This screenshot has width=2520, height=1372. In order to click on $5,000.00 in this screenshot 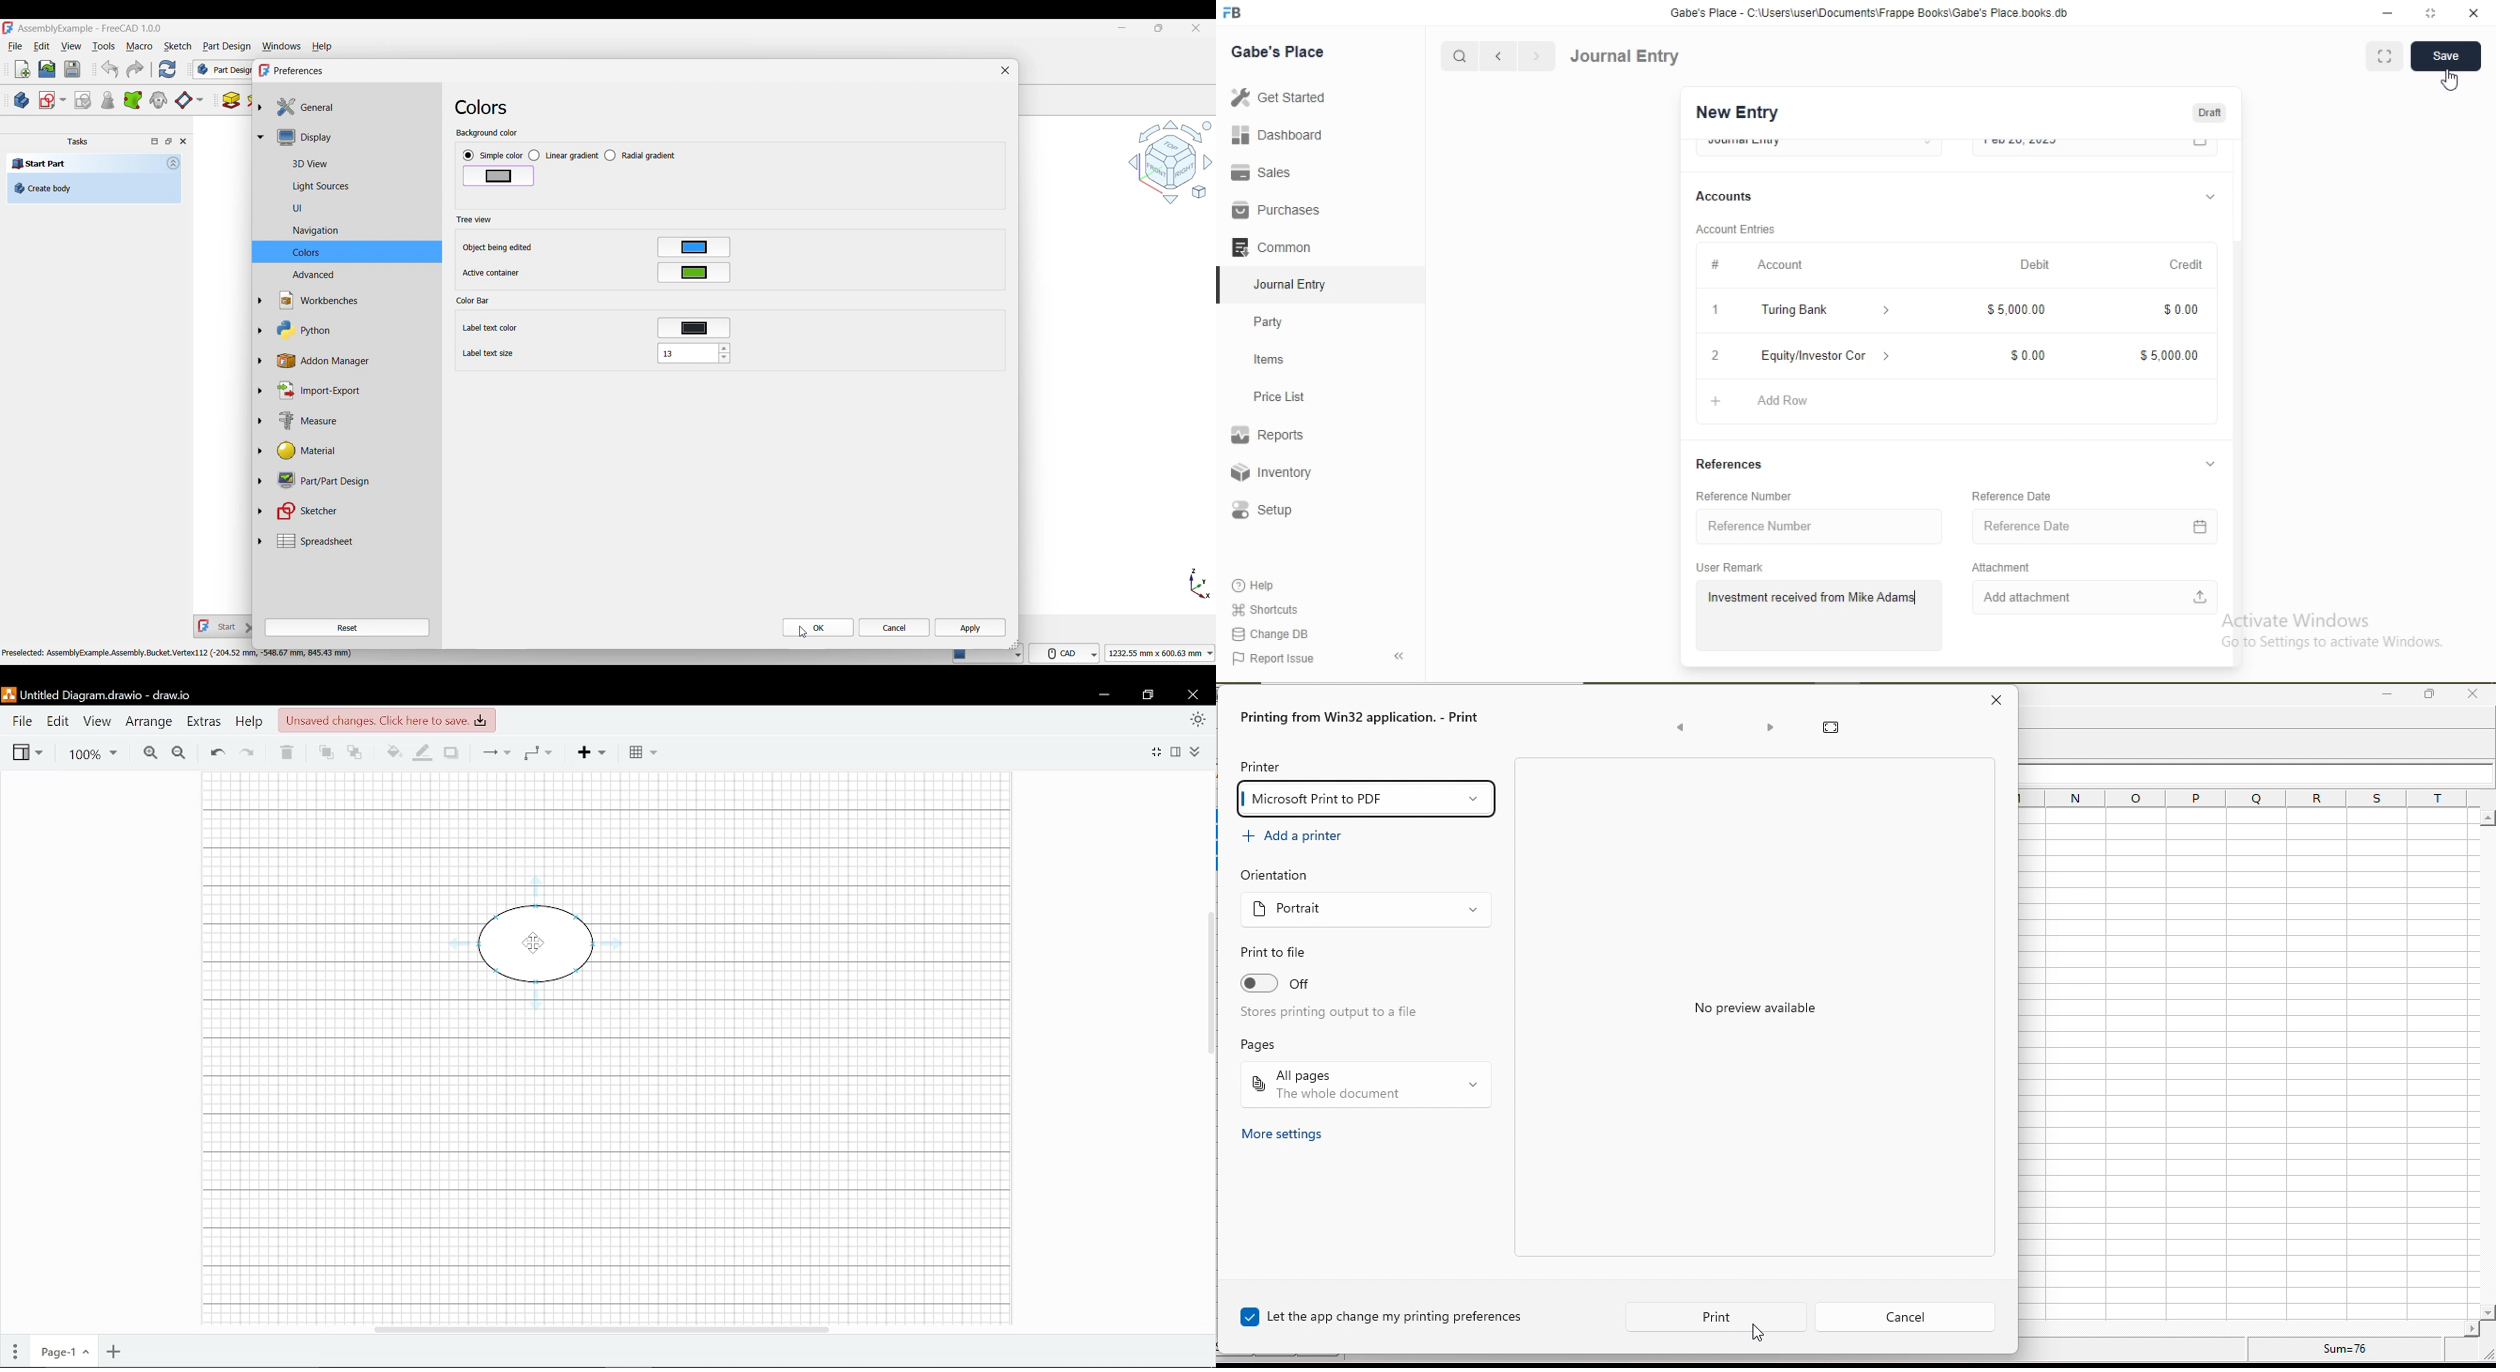, I will do `click(2168, 356)`.